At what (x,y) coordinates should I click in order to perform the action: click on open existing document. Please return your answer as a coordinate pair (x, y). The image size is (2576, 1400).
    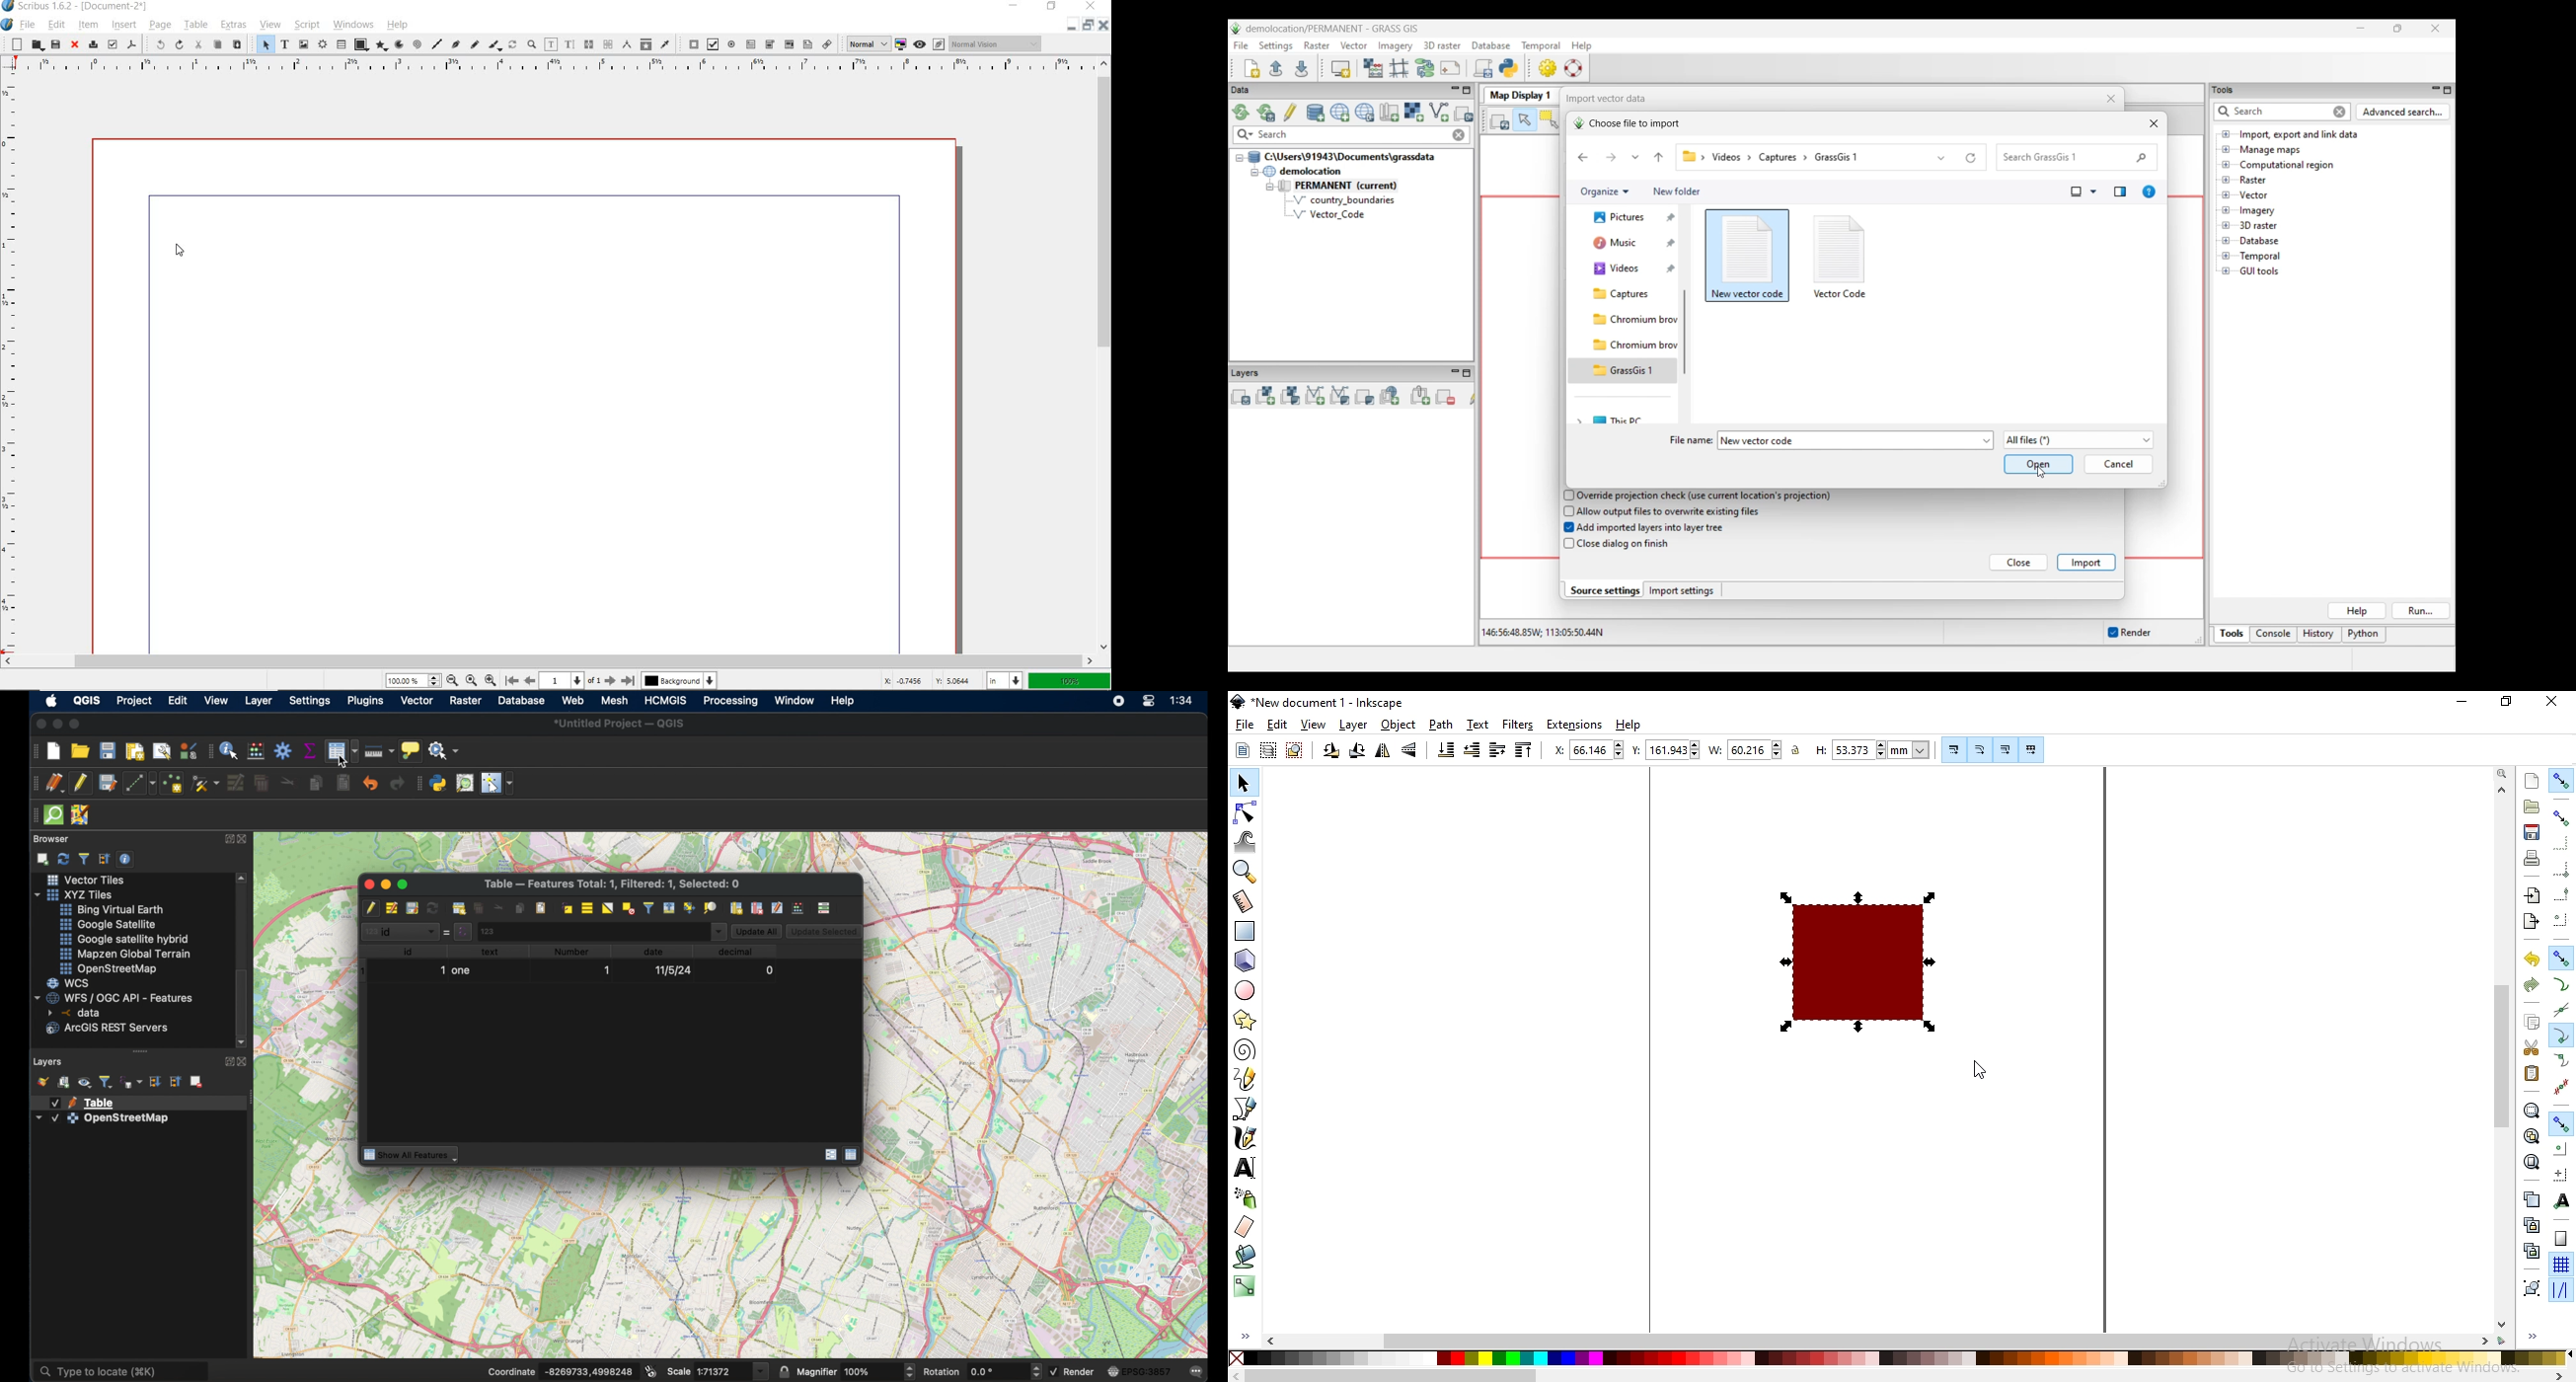
    Looking at the image, I should click on (2532, 806).